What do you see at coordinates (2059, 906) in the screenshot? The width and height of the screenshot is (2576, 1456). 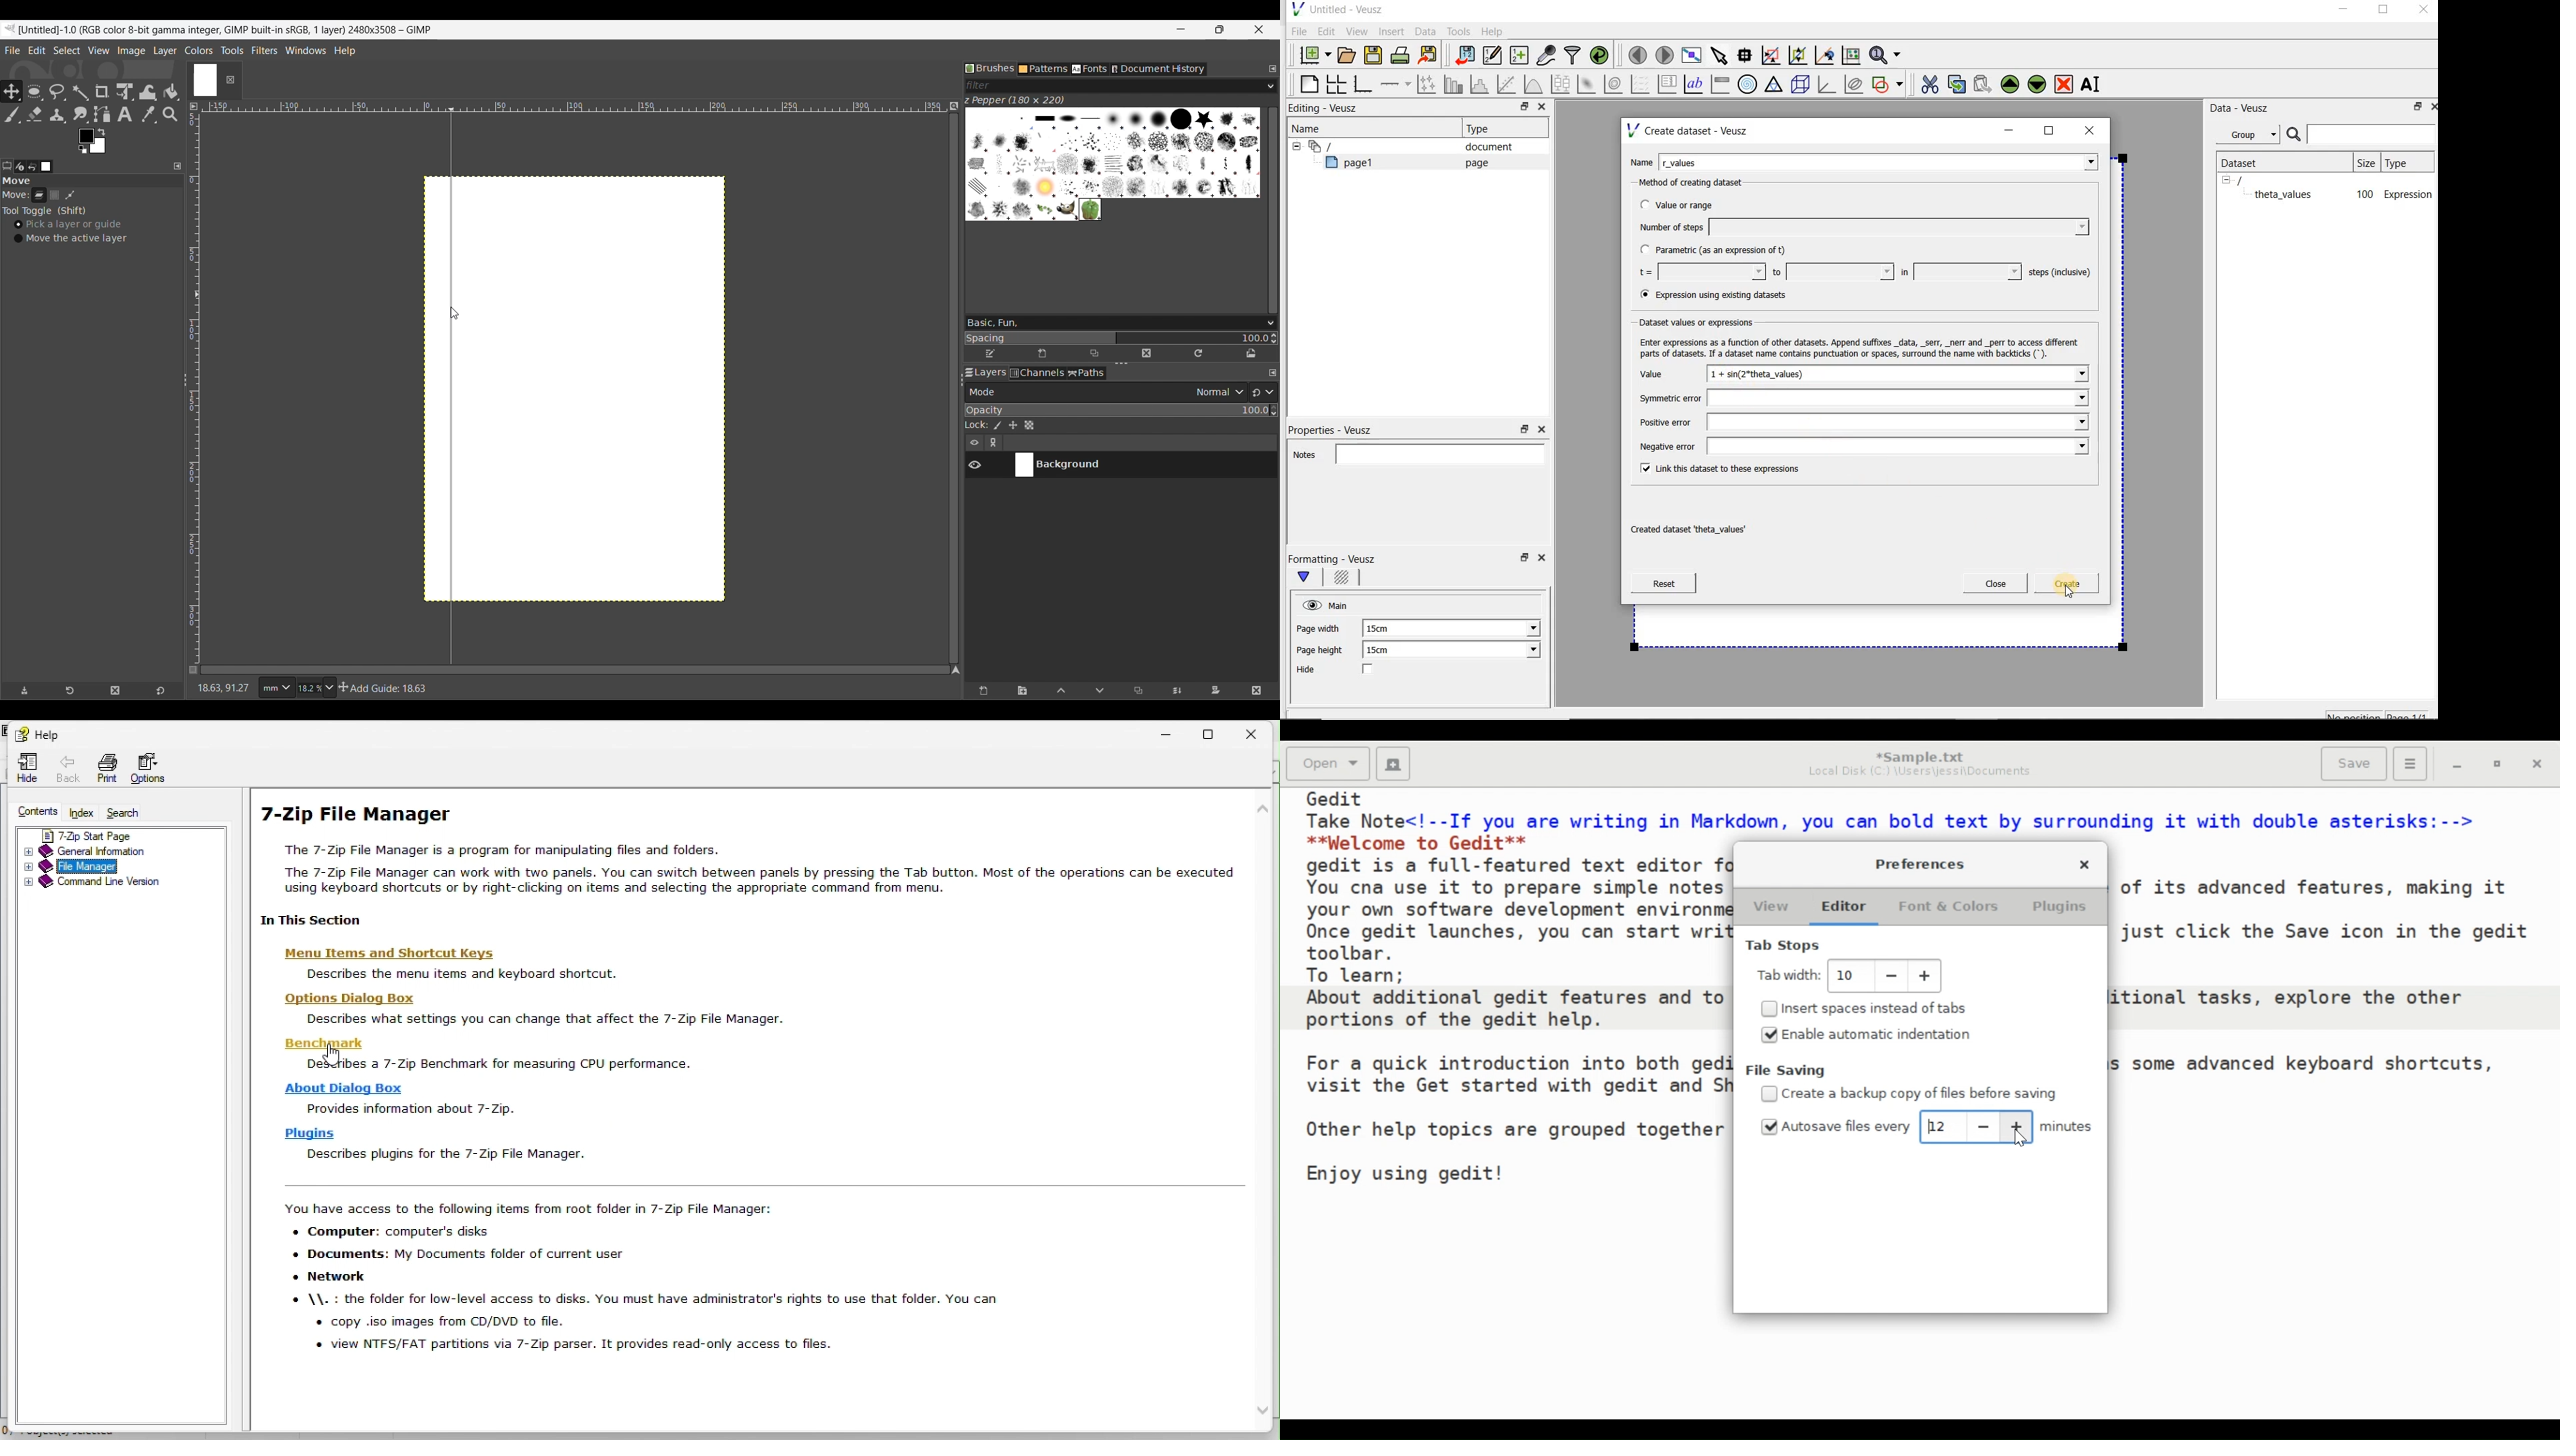 I see `Plugins` at bounding box center [2059, 906].